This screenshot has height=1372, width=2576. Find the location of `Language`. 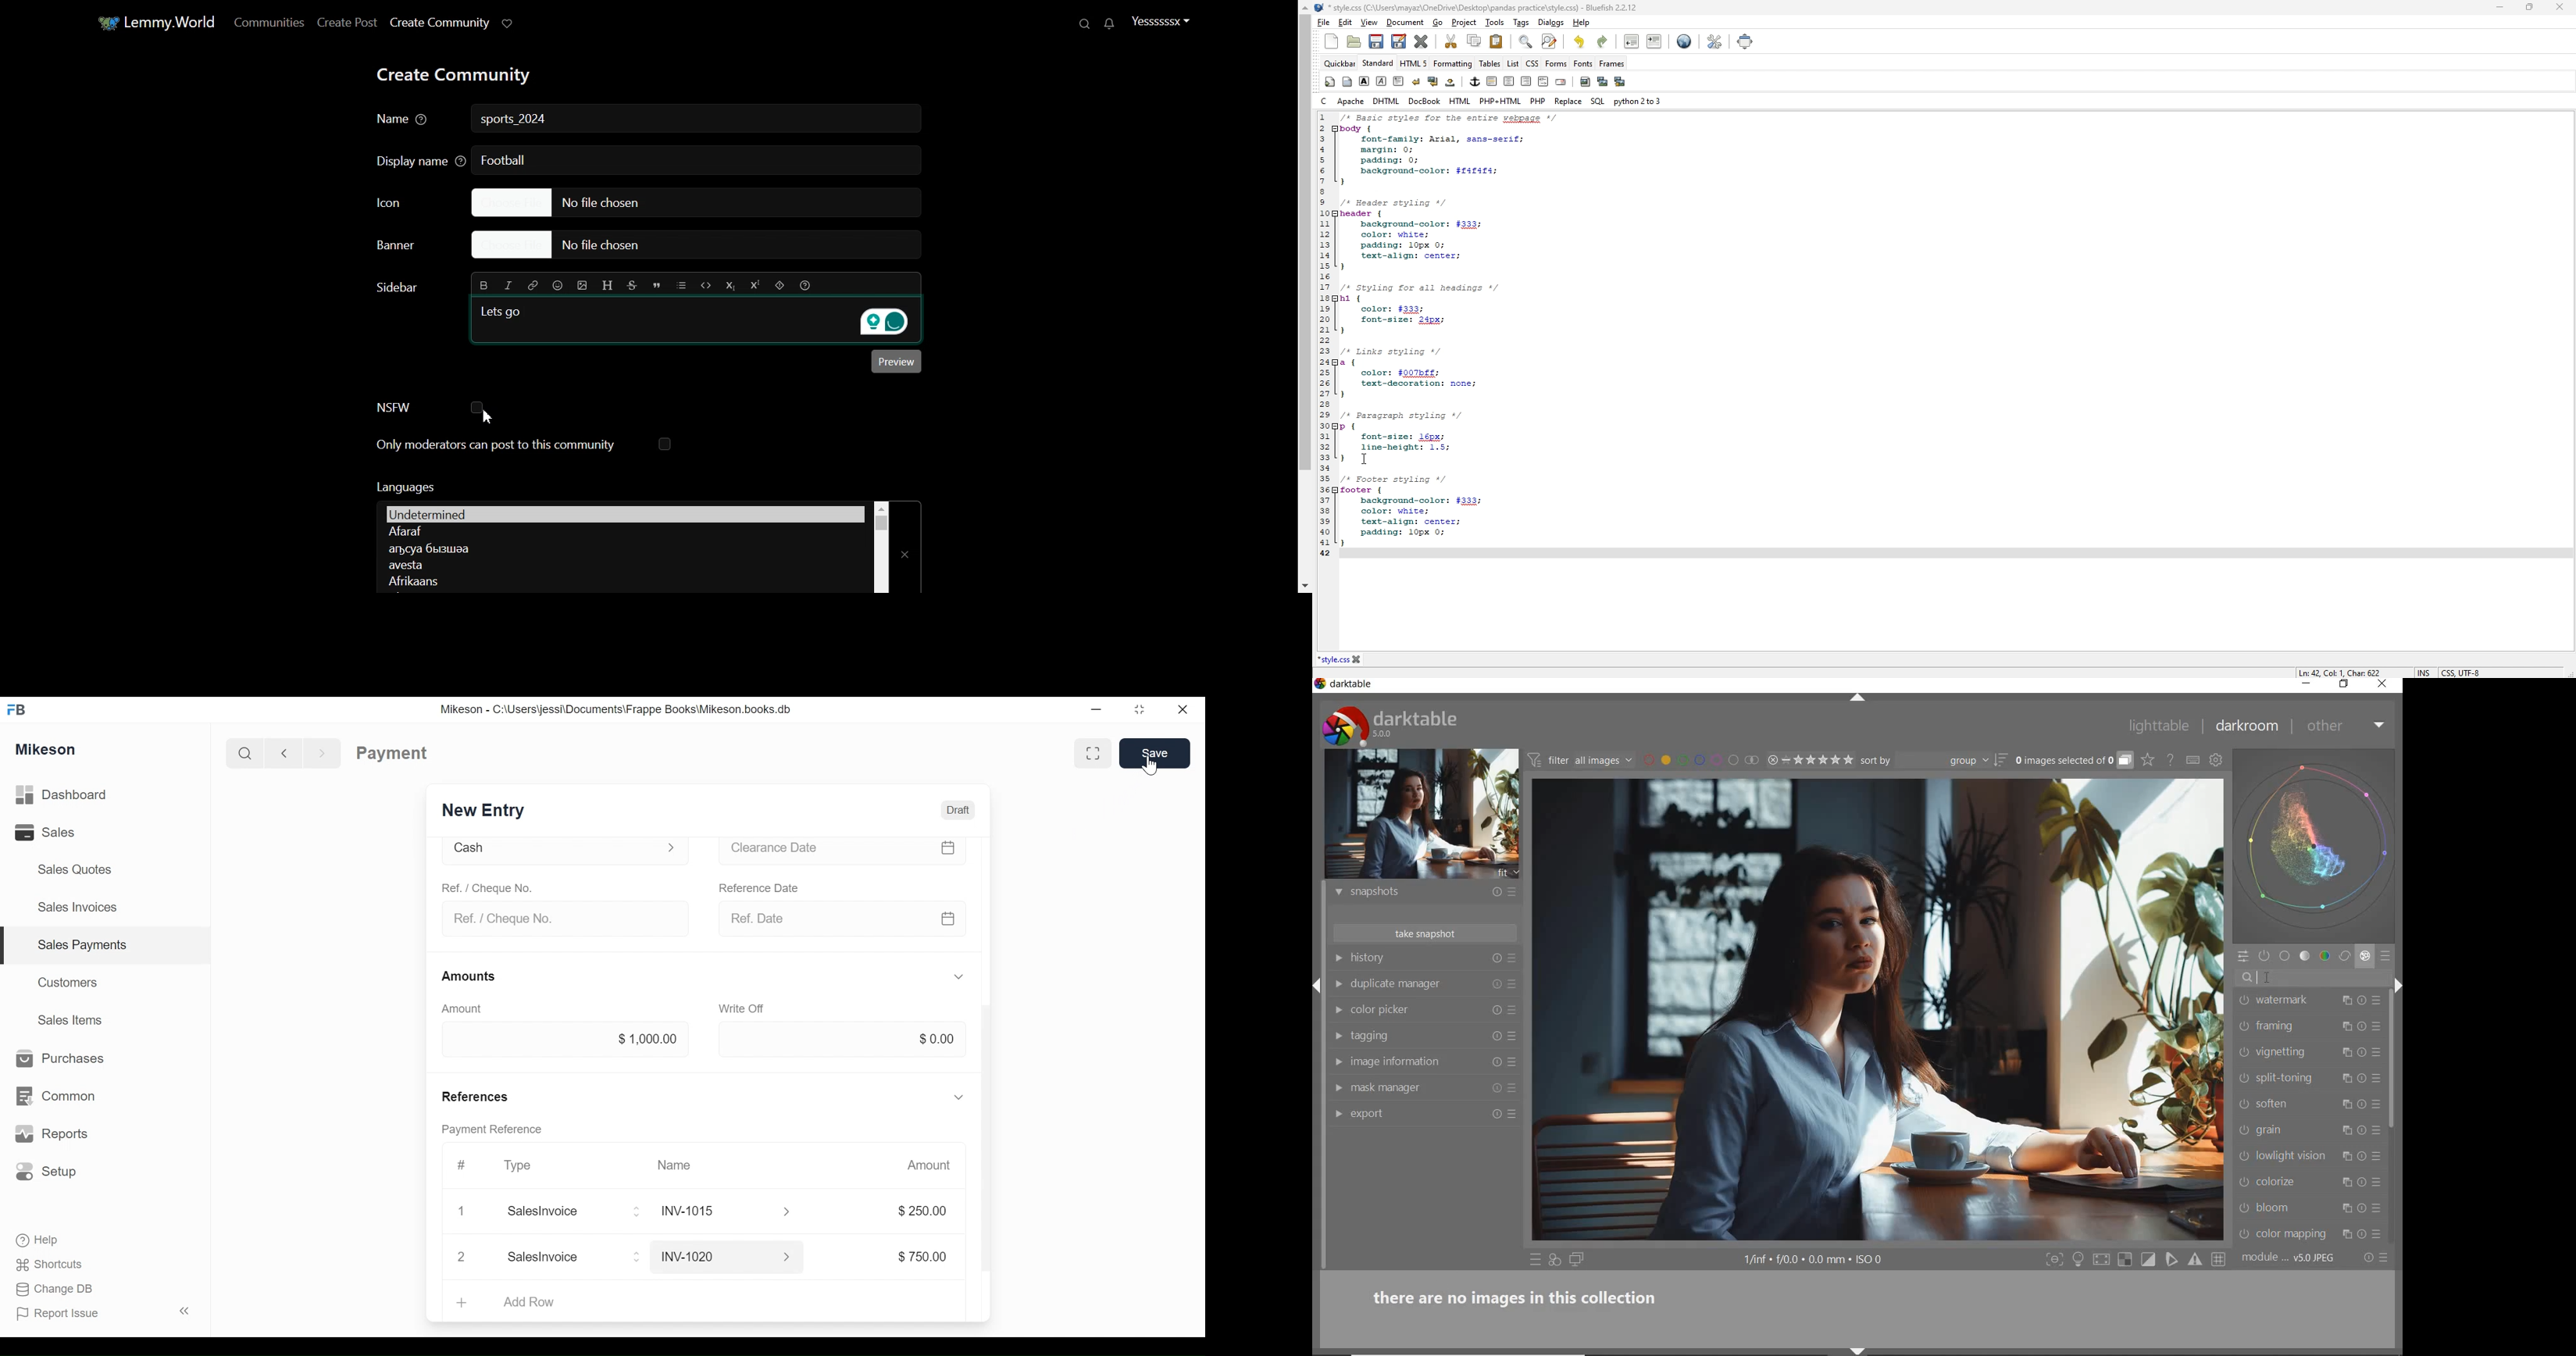

Language is located at coordinates (623, 565).